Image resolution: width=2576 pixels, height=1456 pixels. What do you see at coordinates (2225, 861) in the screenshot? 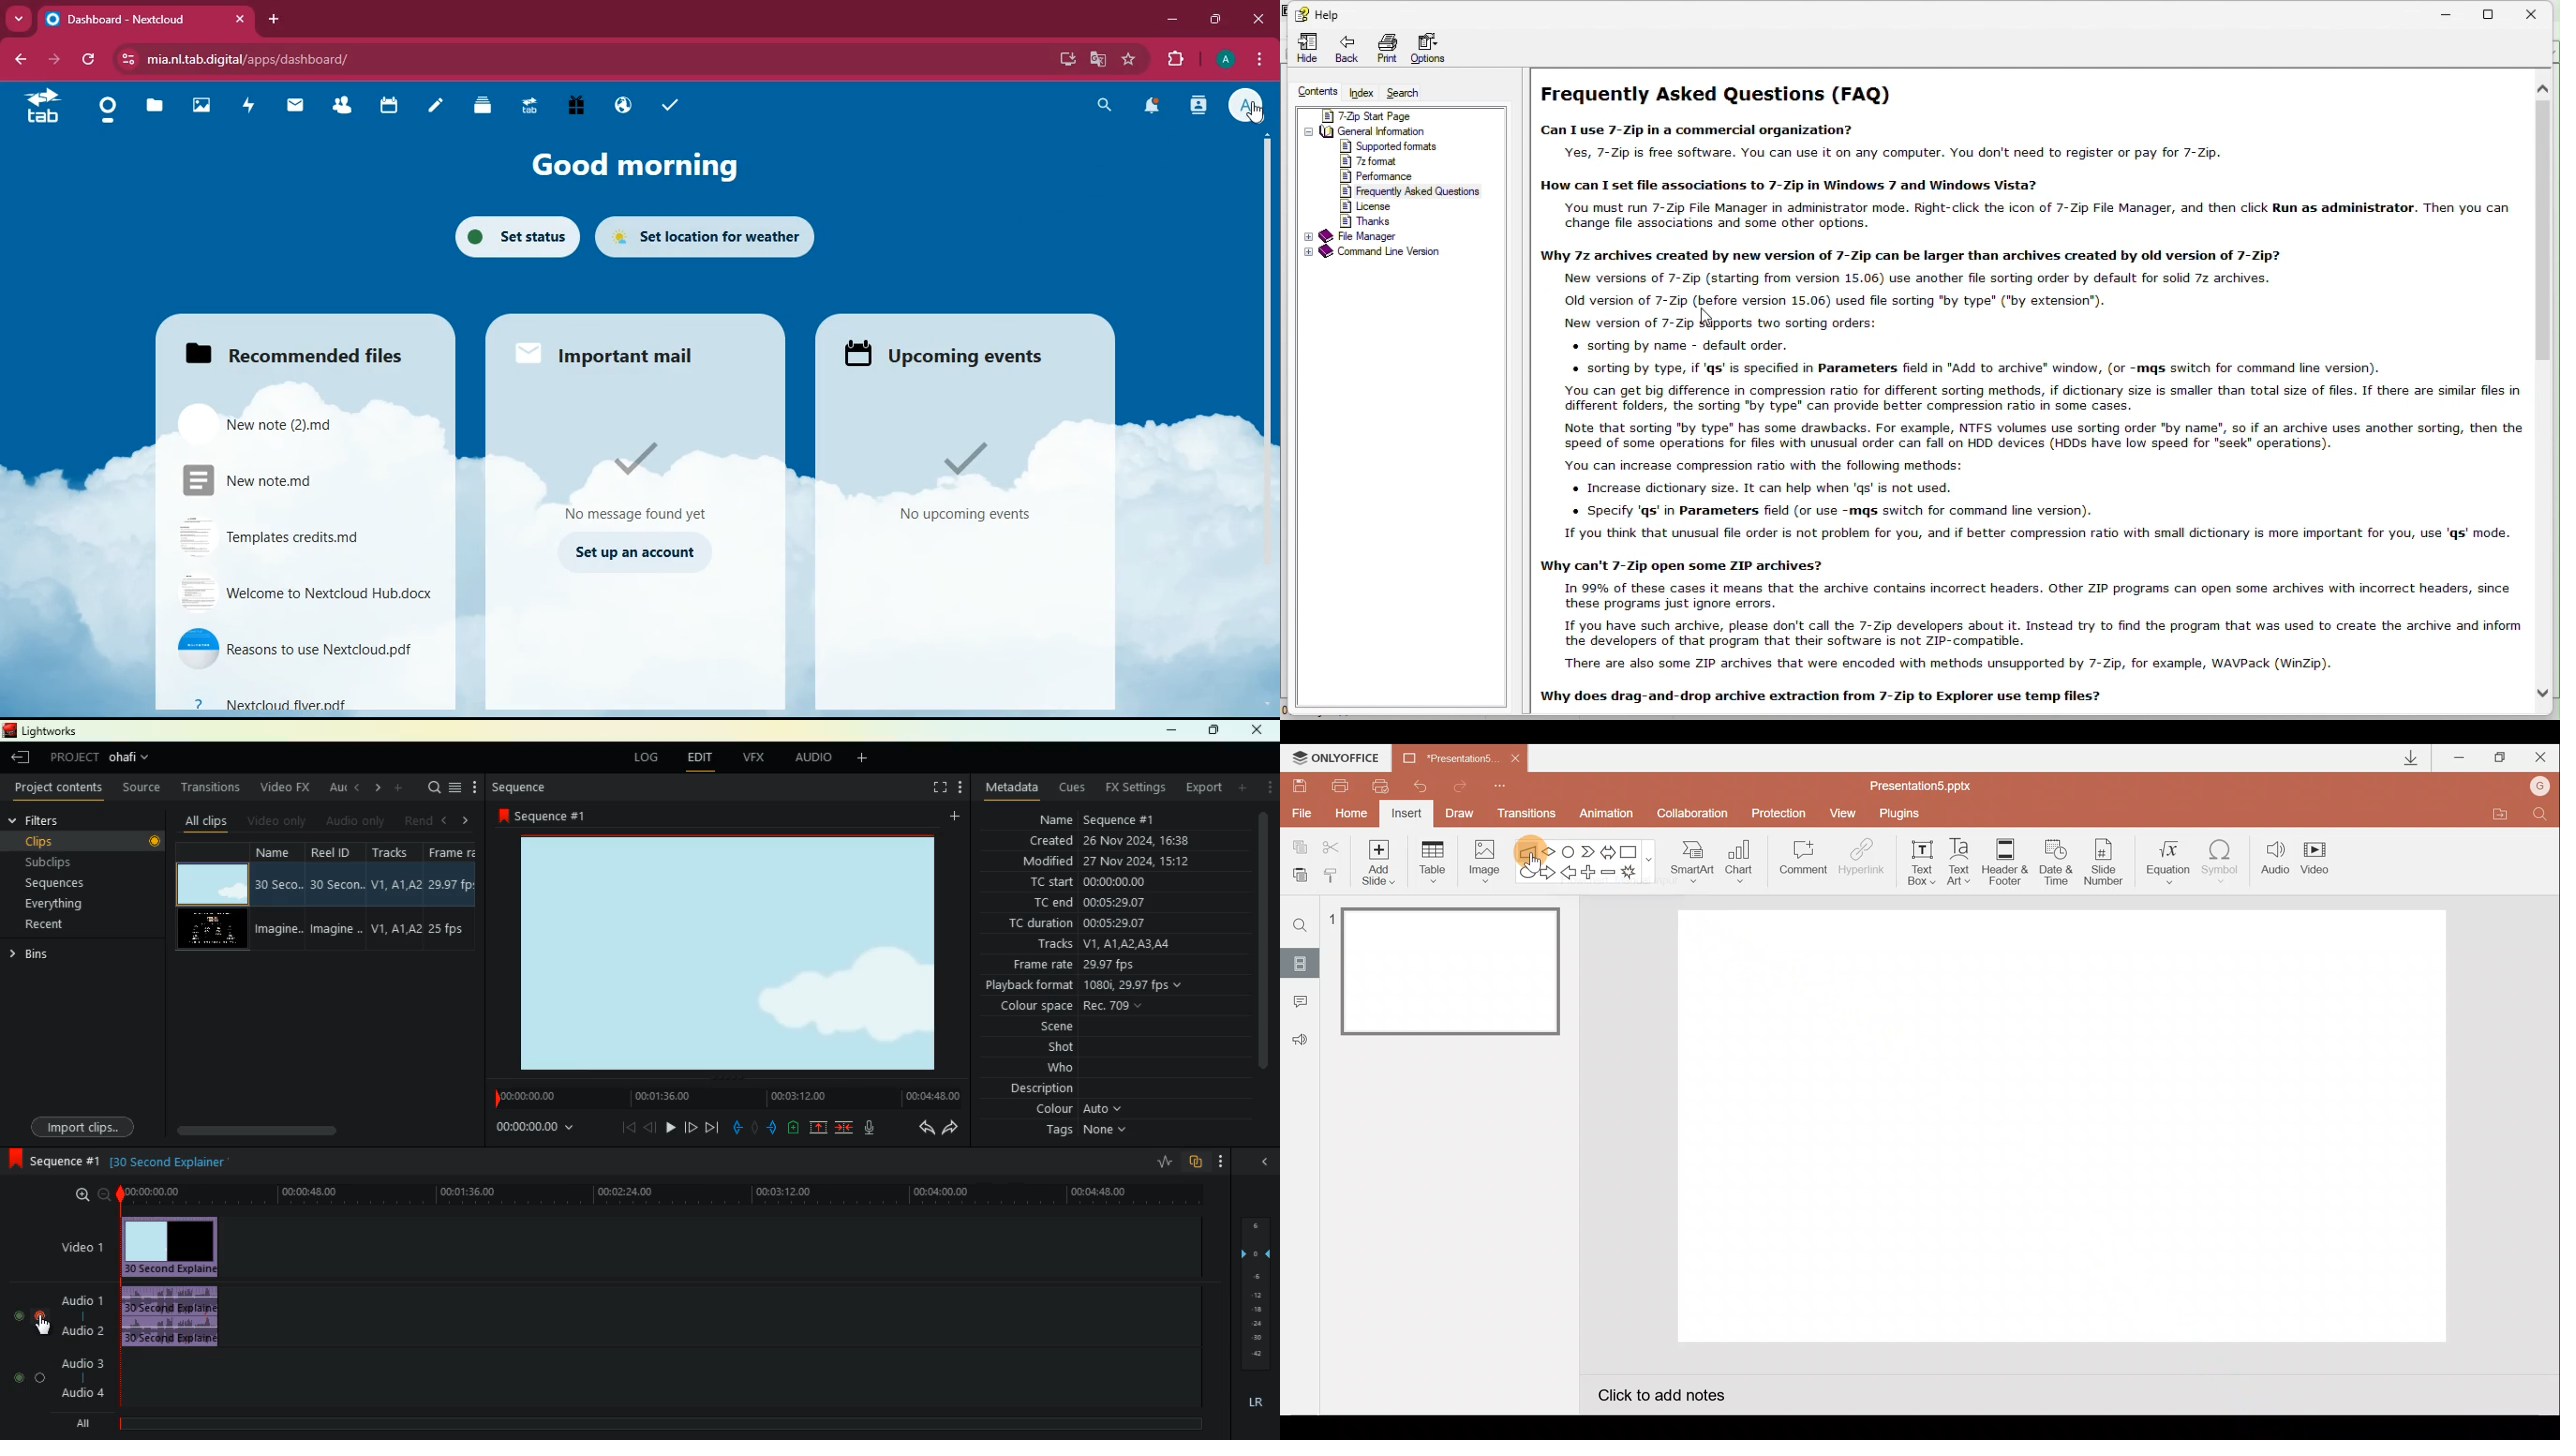
I see `Symbol` at bounding box center [2225, 861].